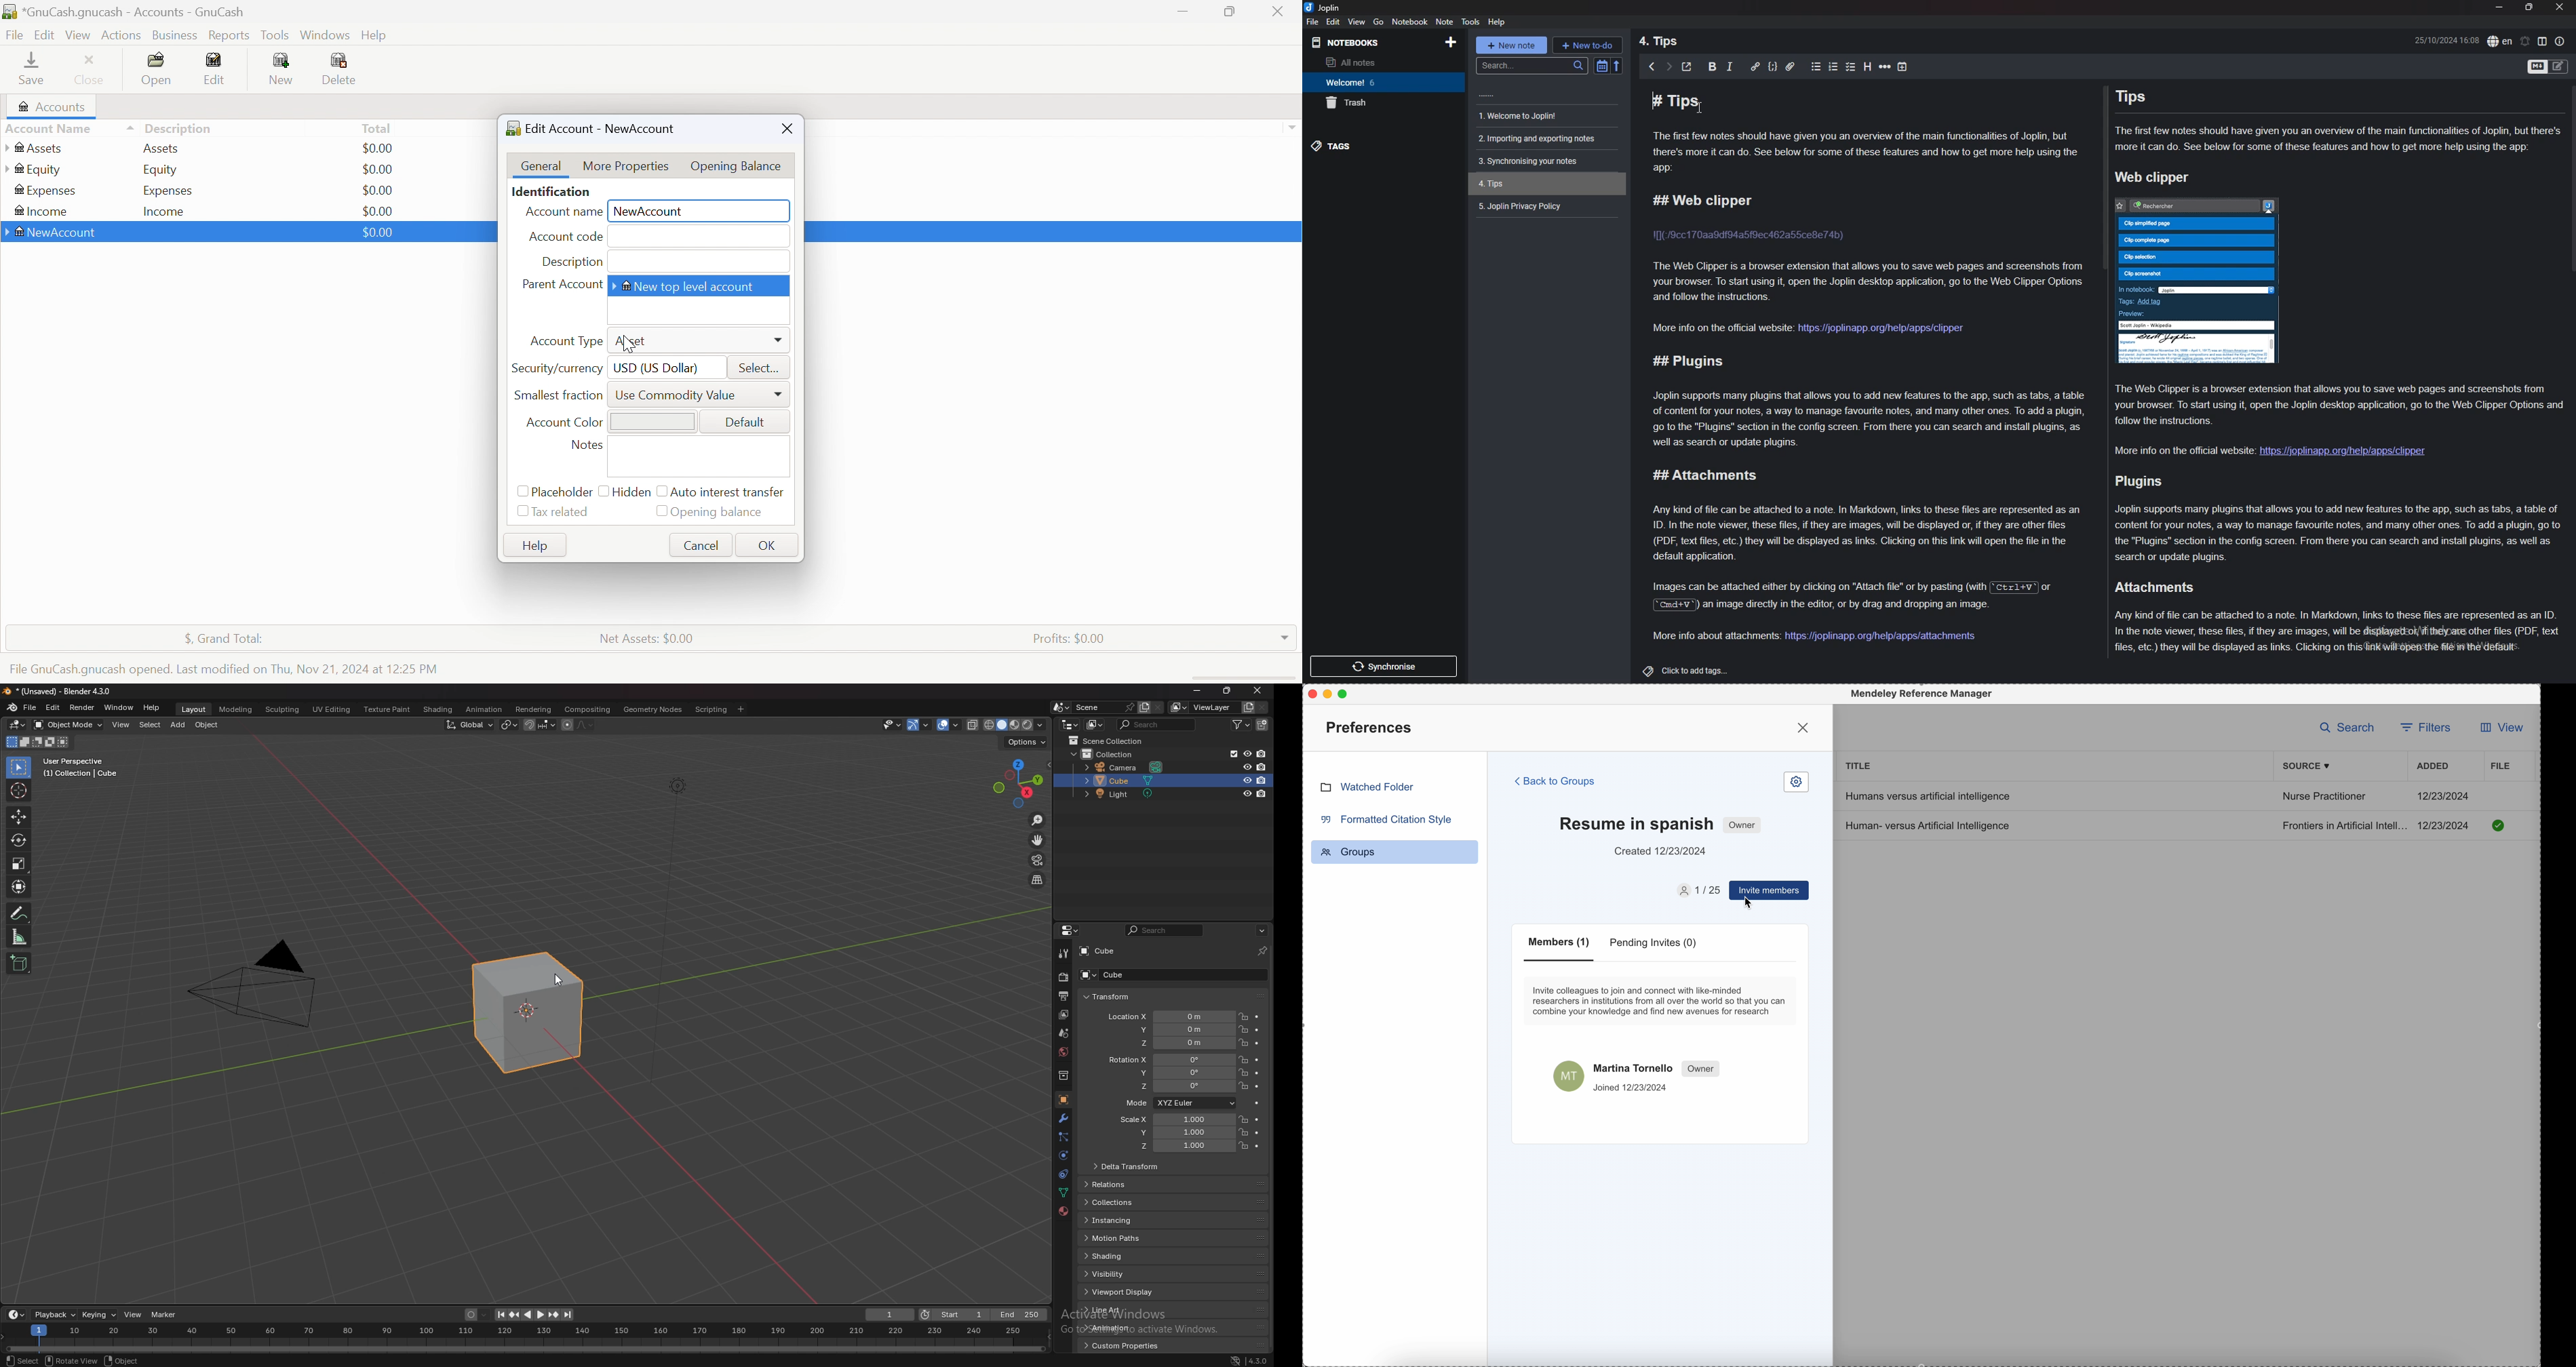 Image resolution: width=2576 pixels, height=1372 pixels. I want to click on 1[)(:/9cc170aa9df94a59ec462a55ce8eT:, so click(1747, 236).